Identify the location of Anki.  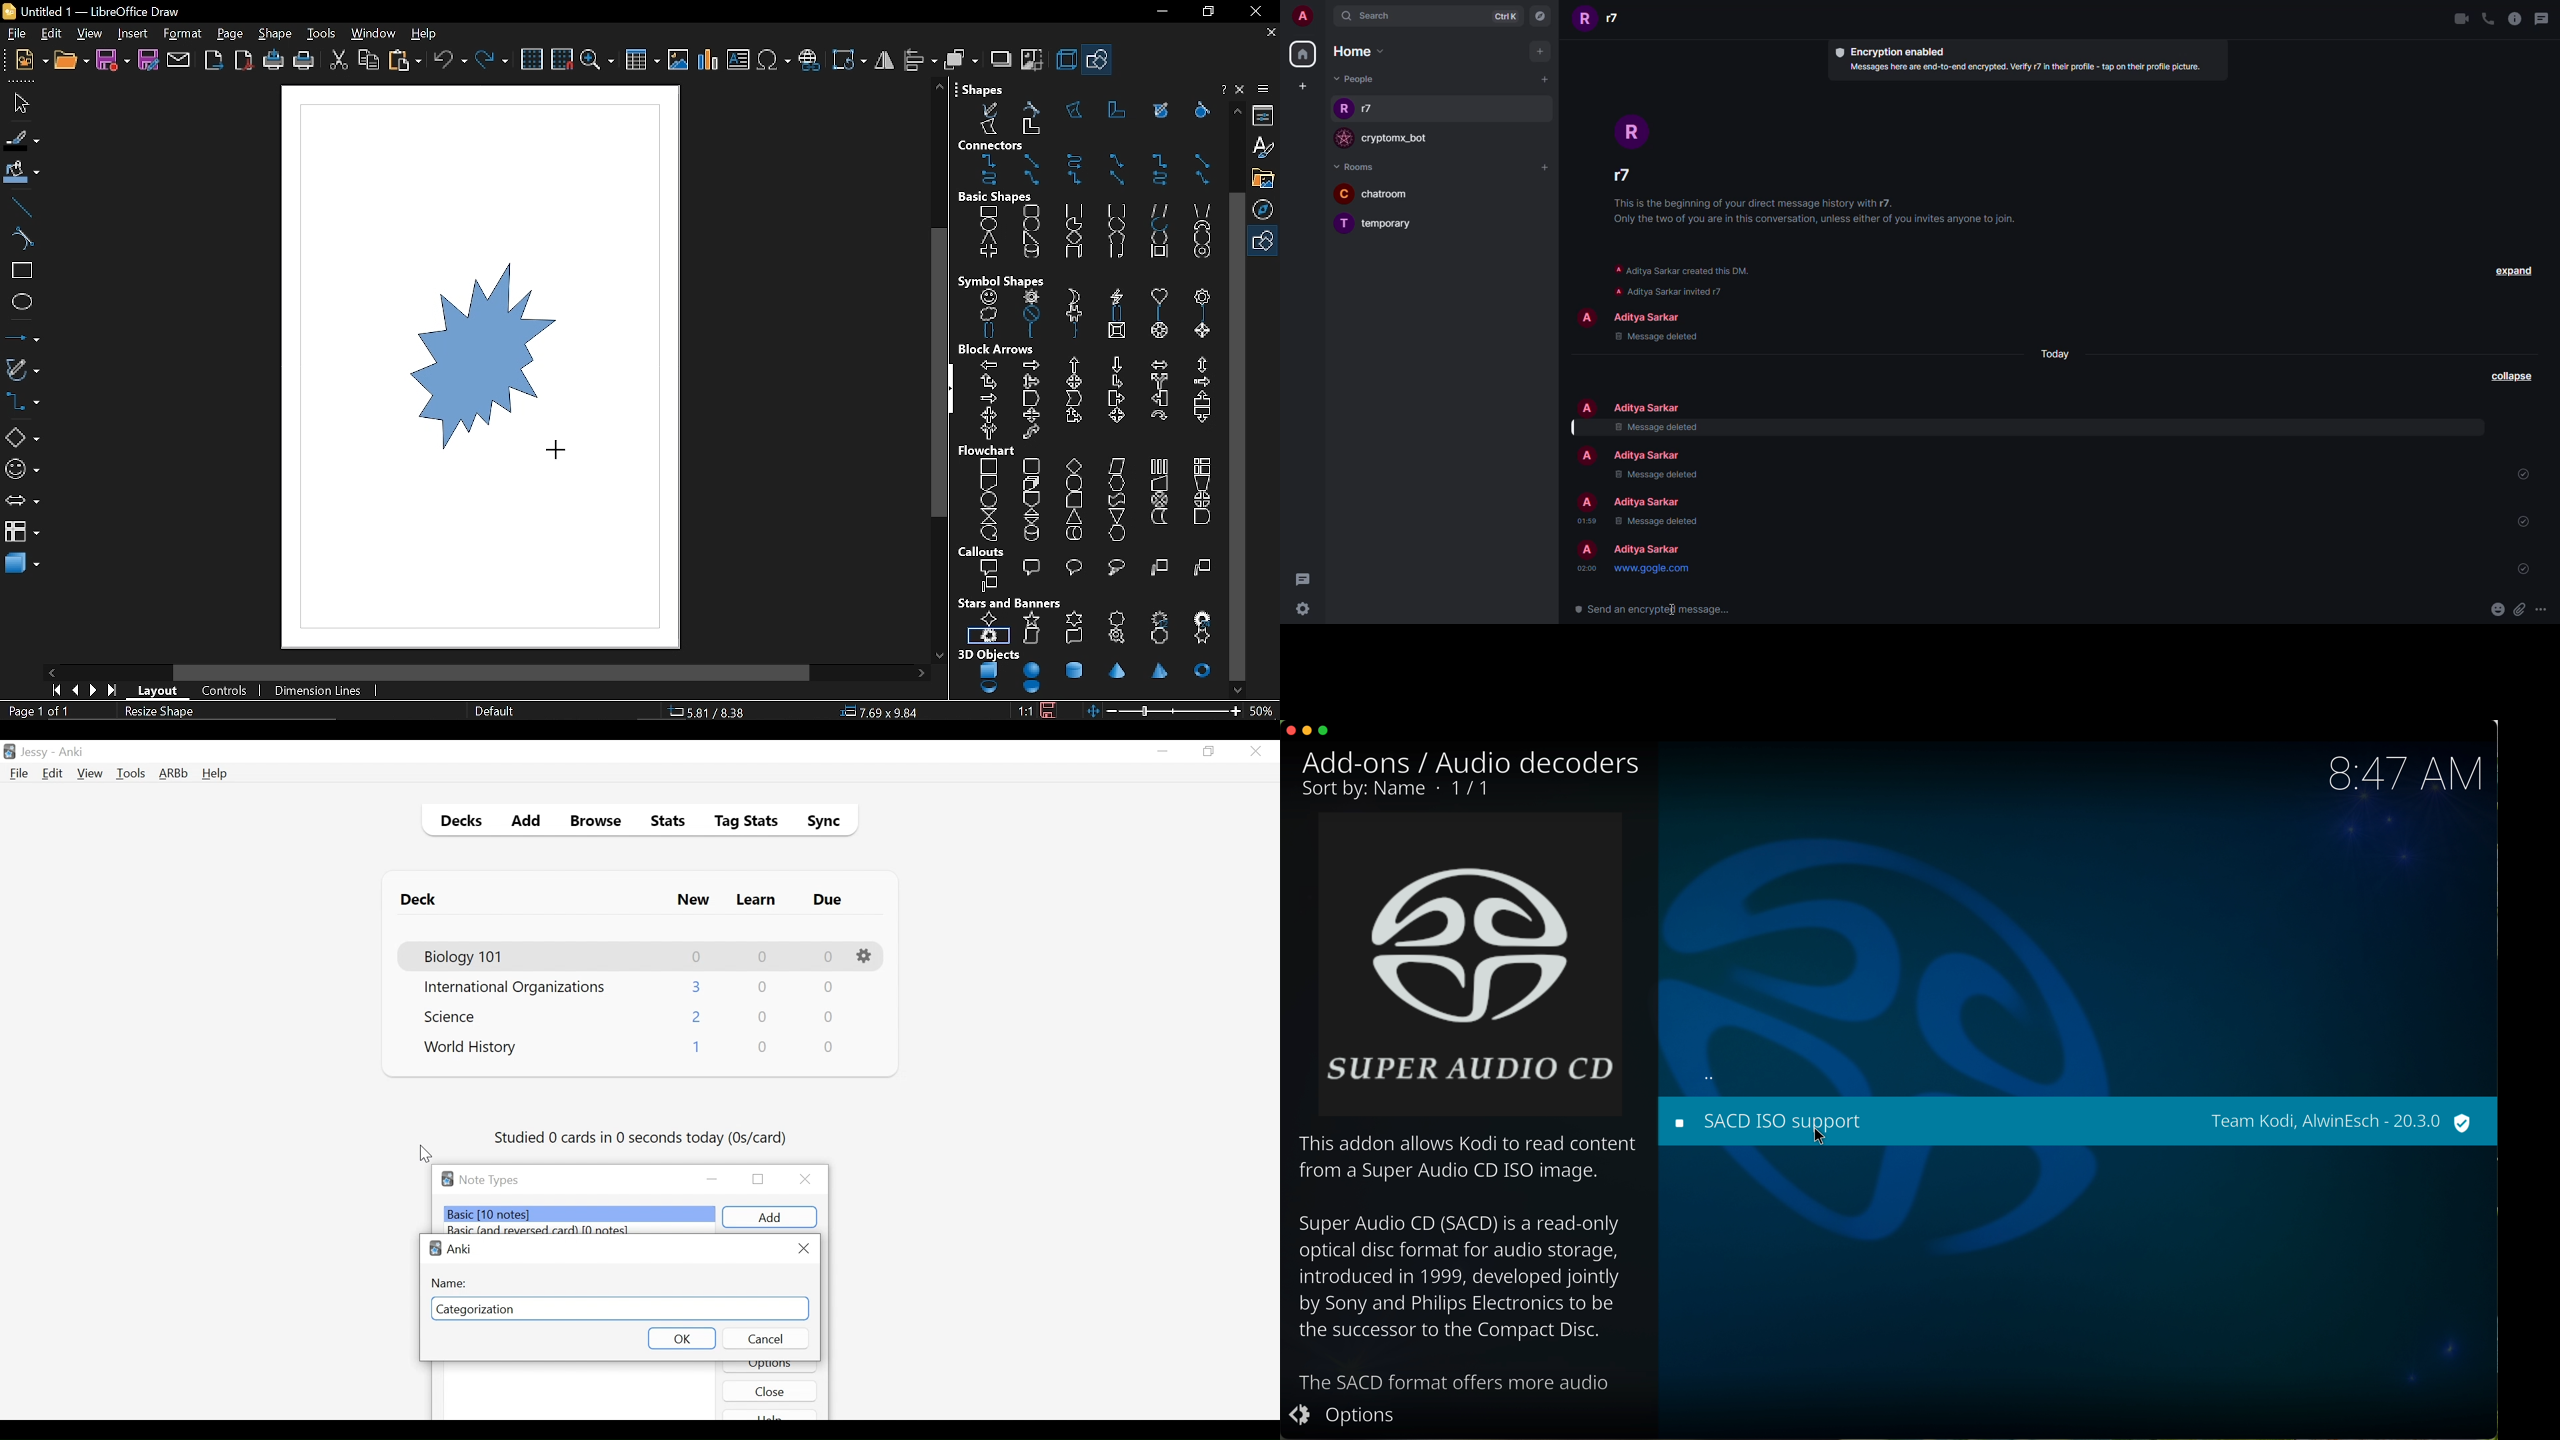
(71, 752).